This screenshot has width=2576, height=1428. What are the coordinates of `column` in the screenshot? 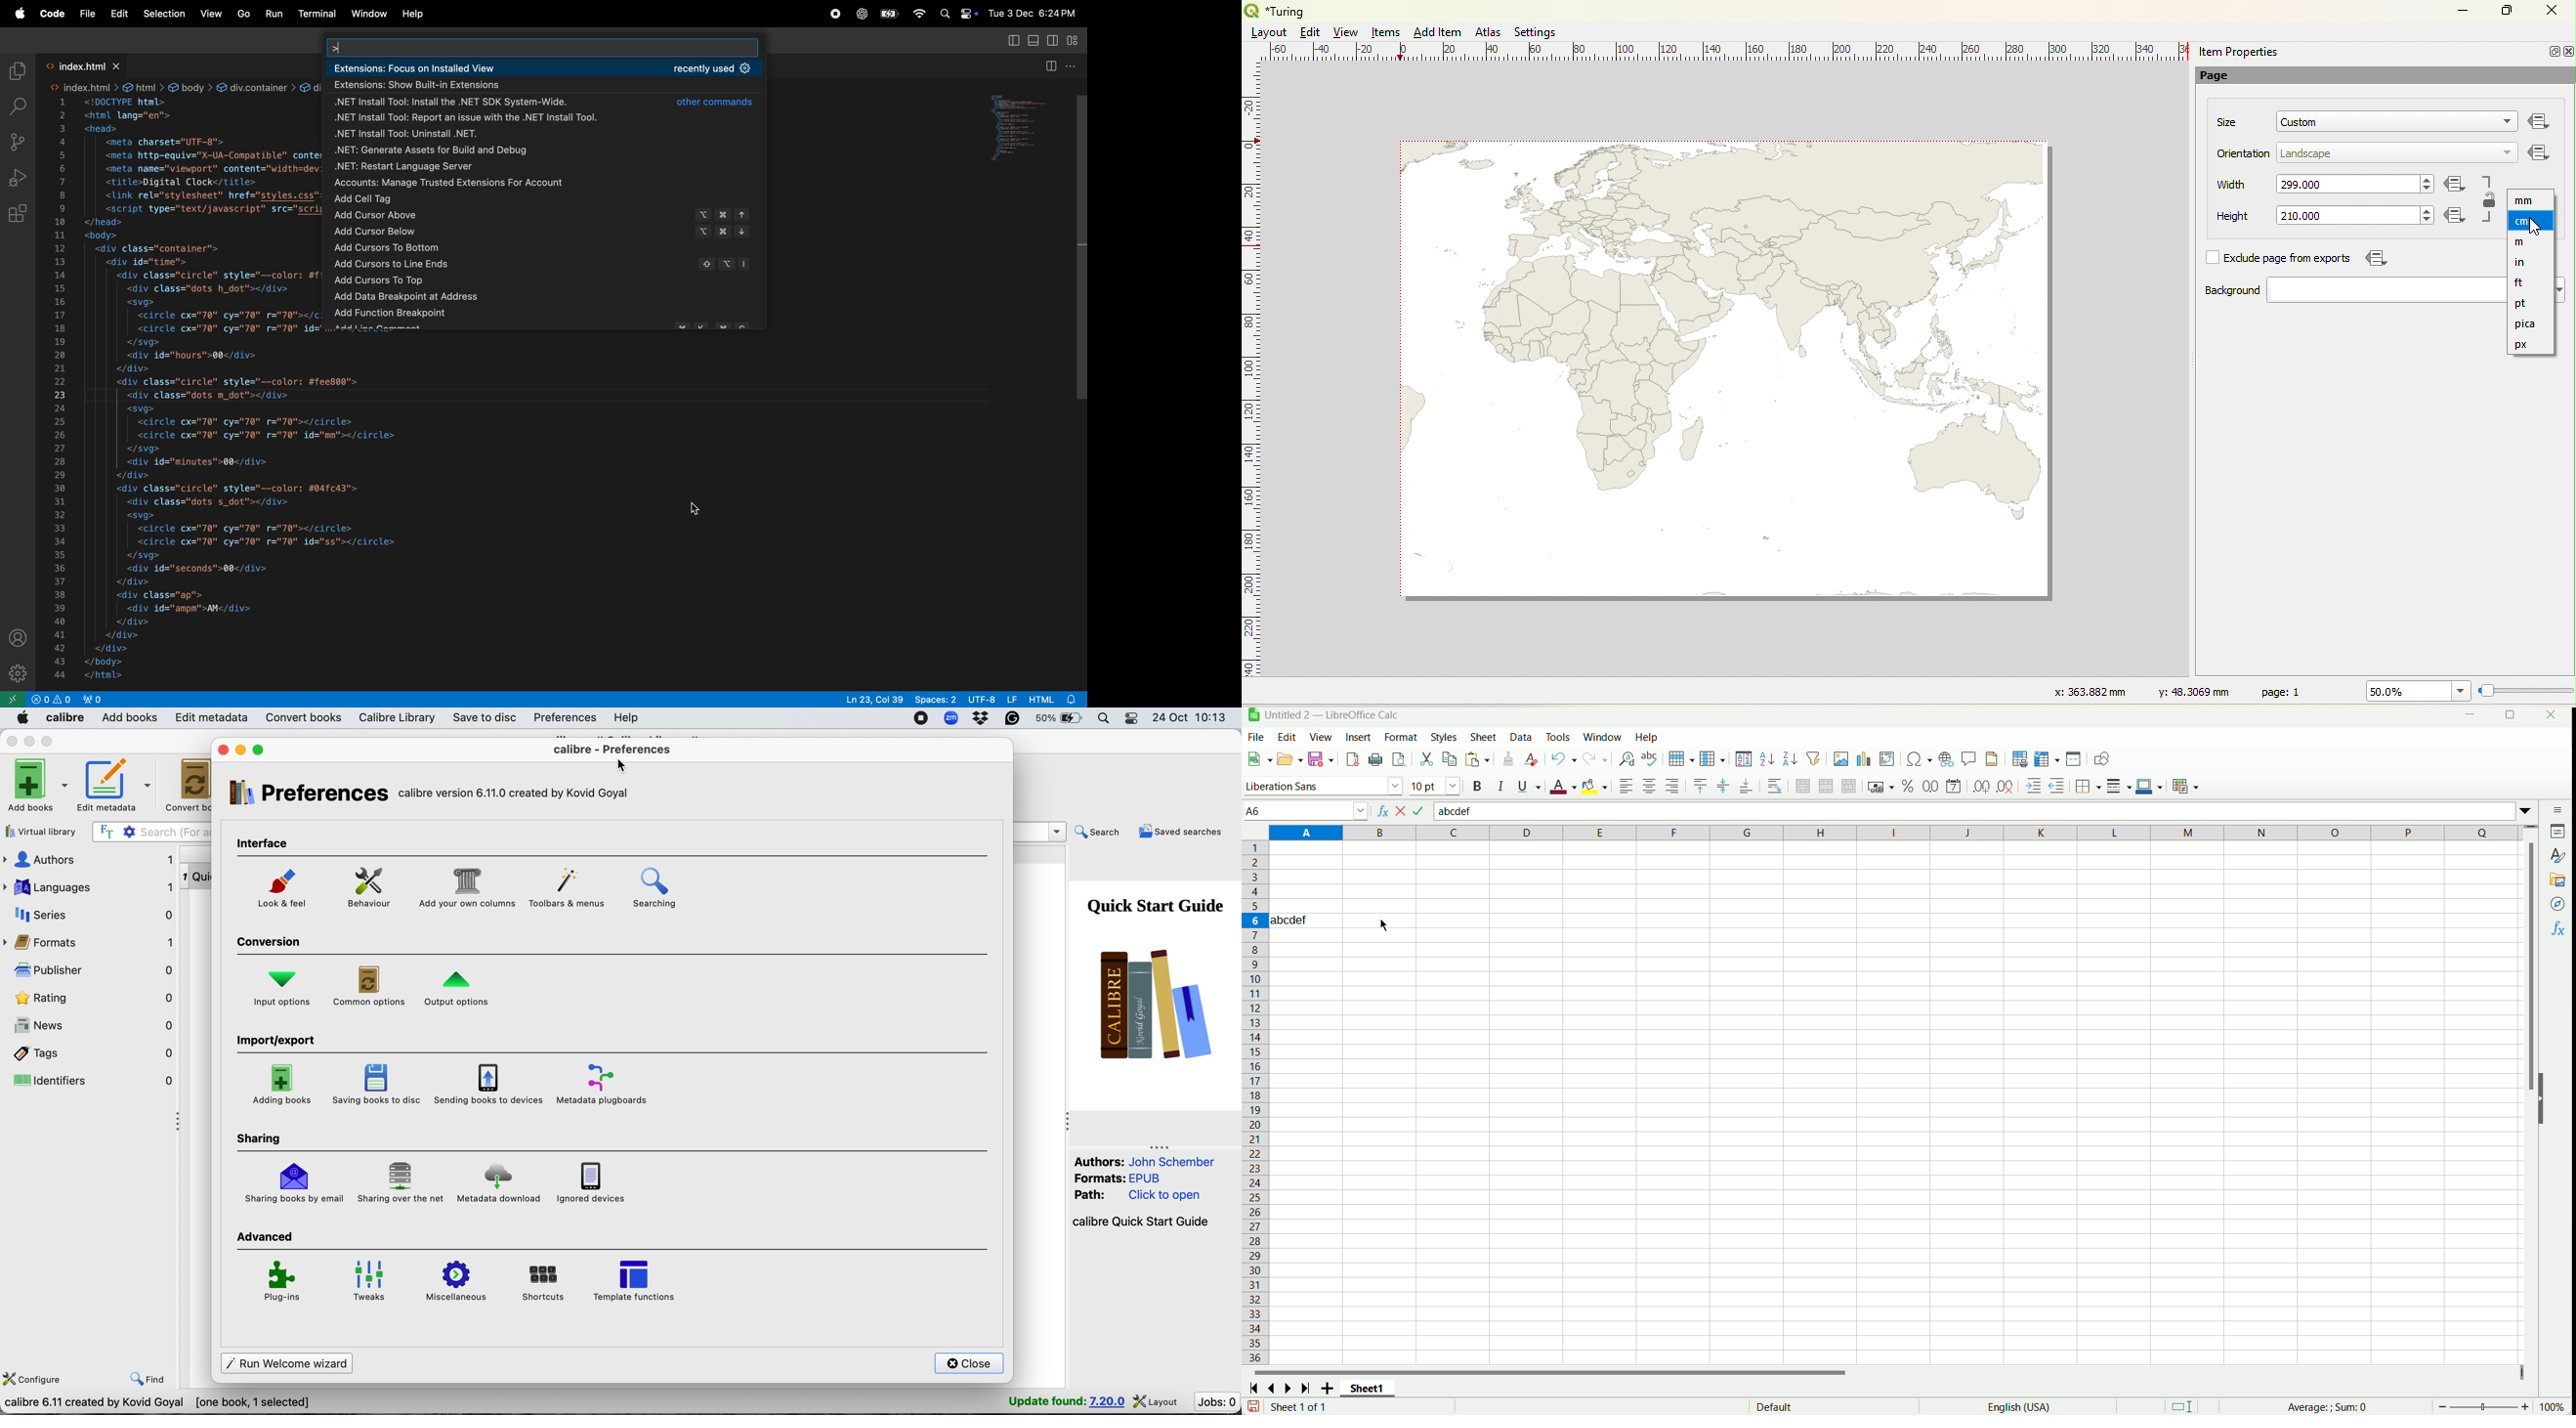 It's located at (1894, 833).